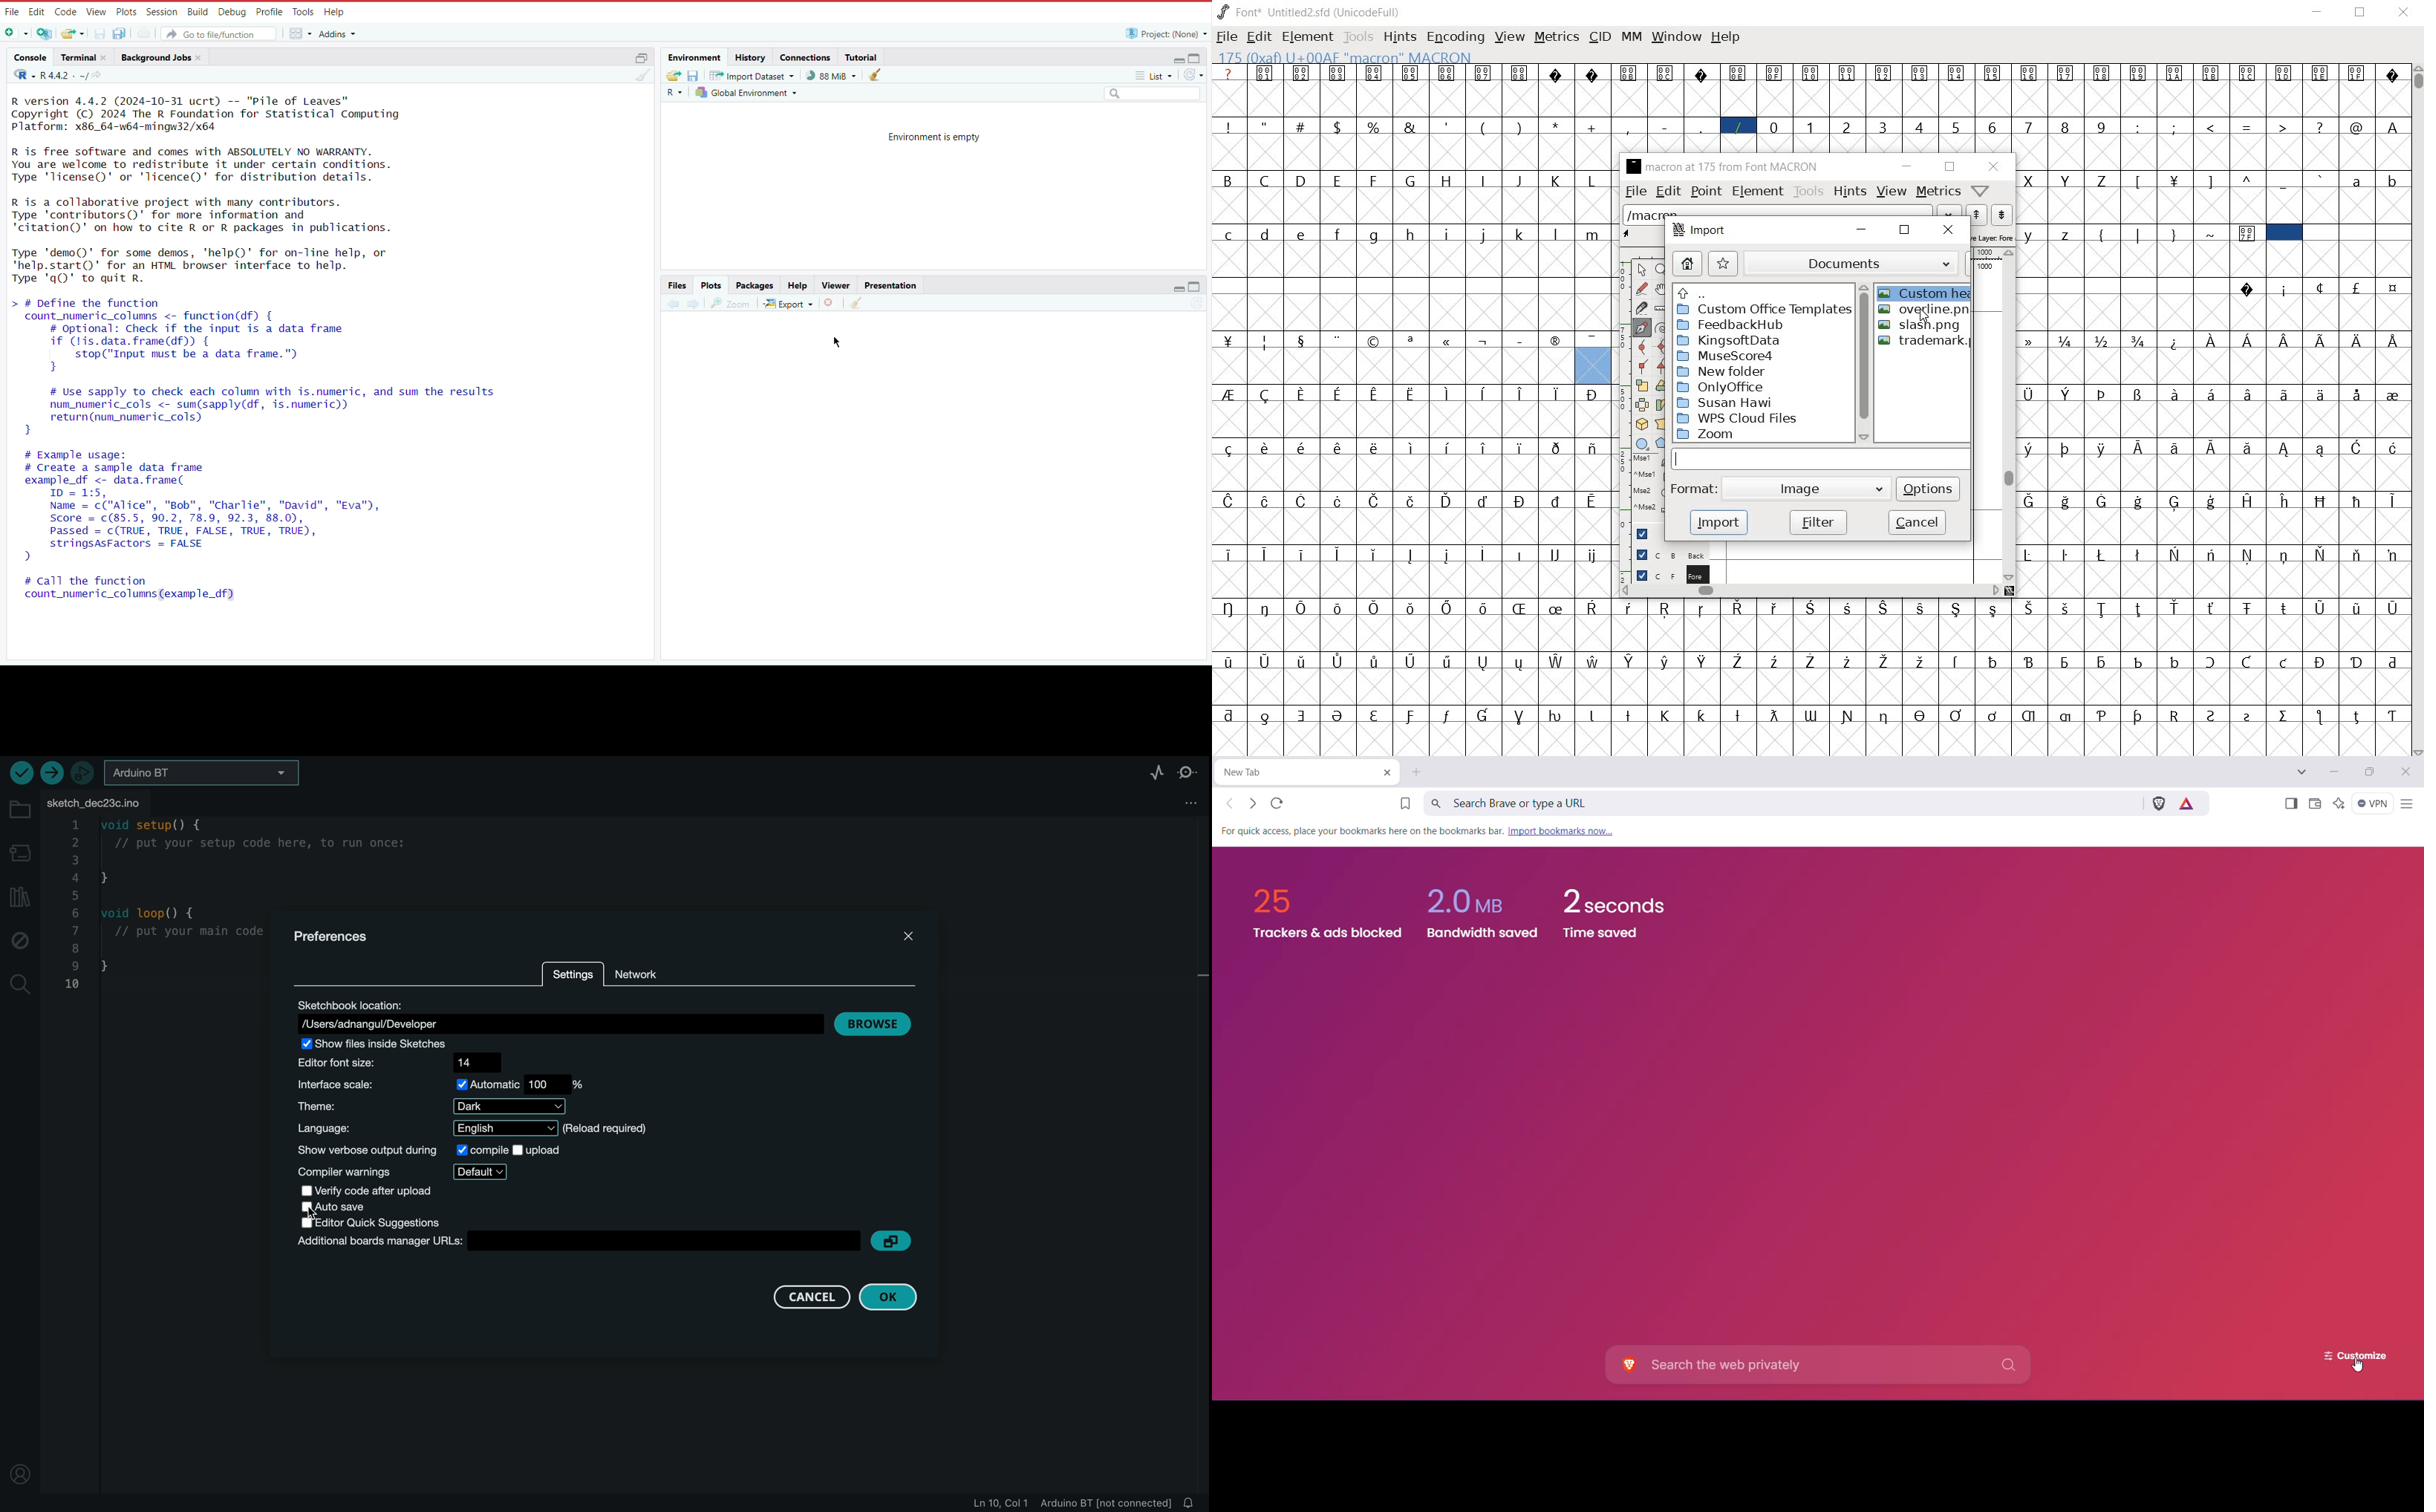  I want to click on Symbol, so click(2102, 712).